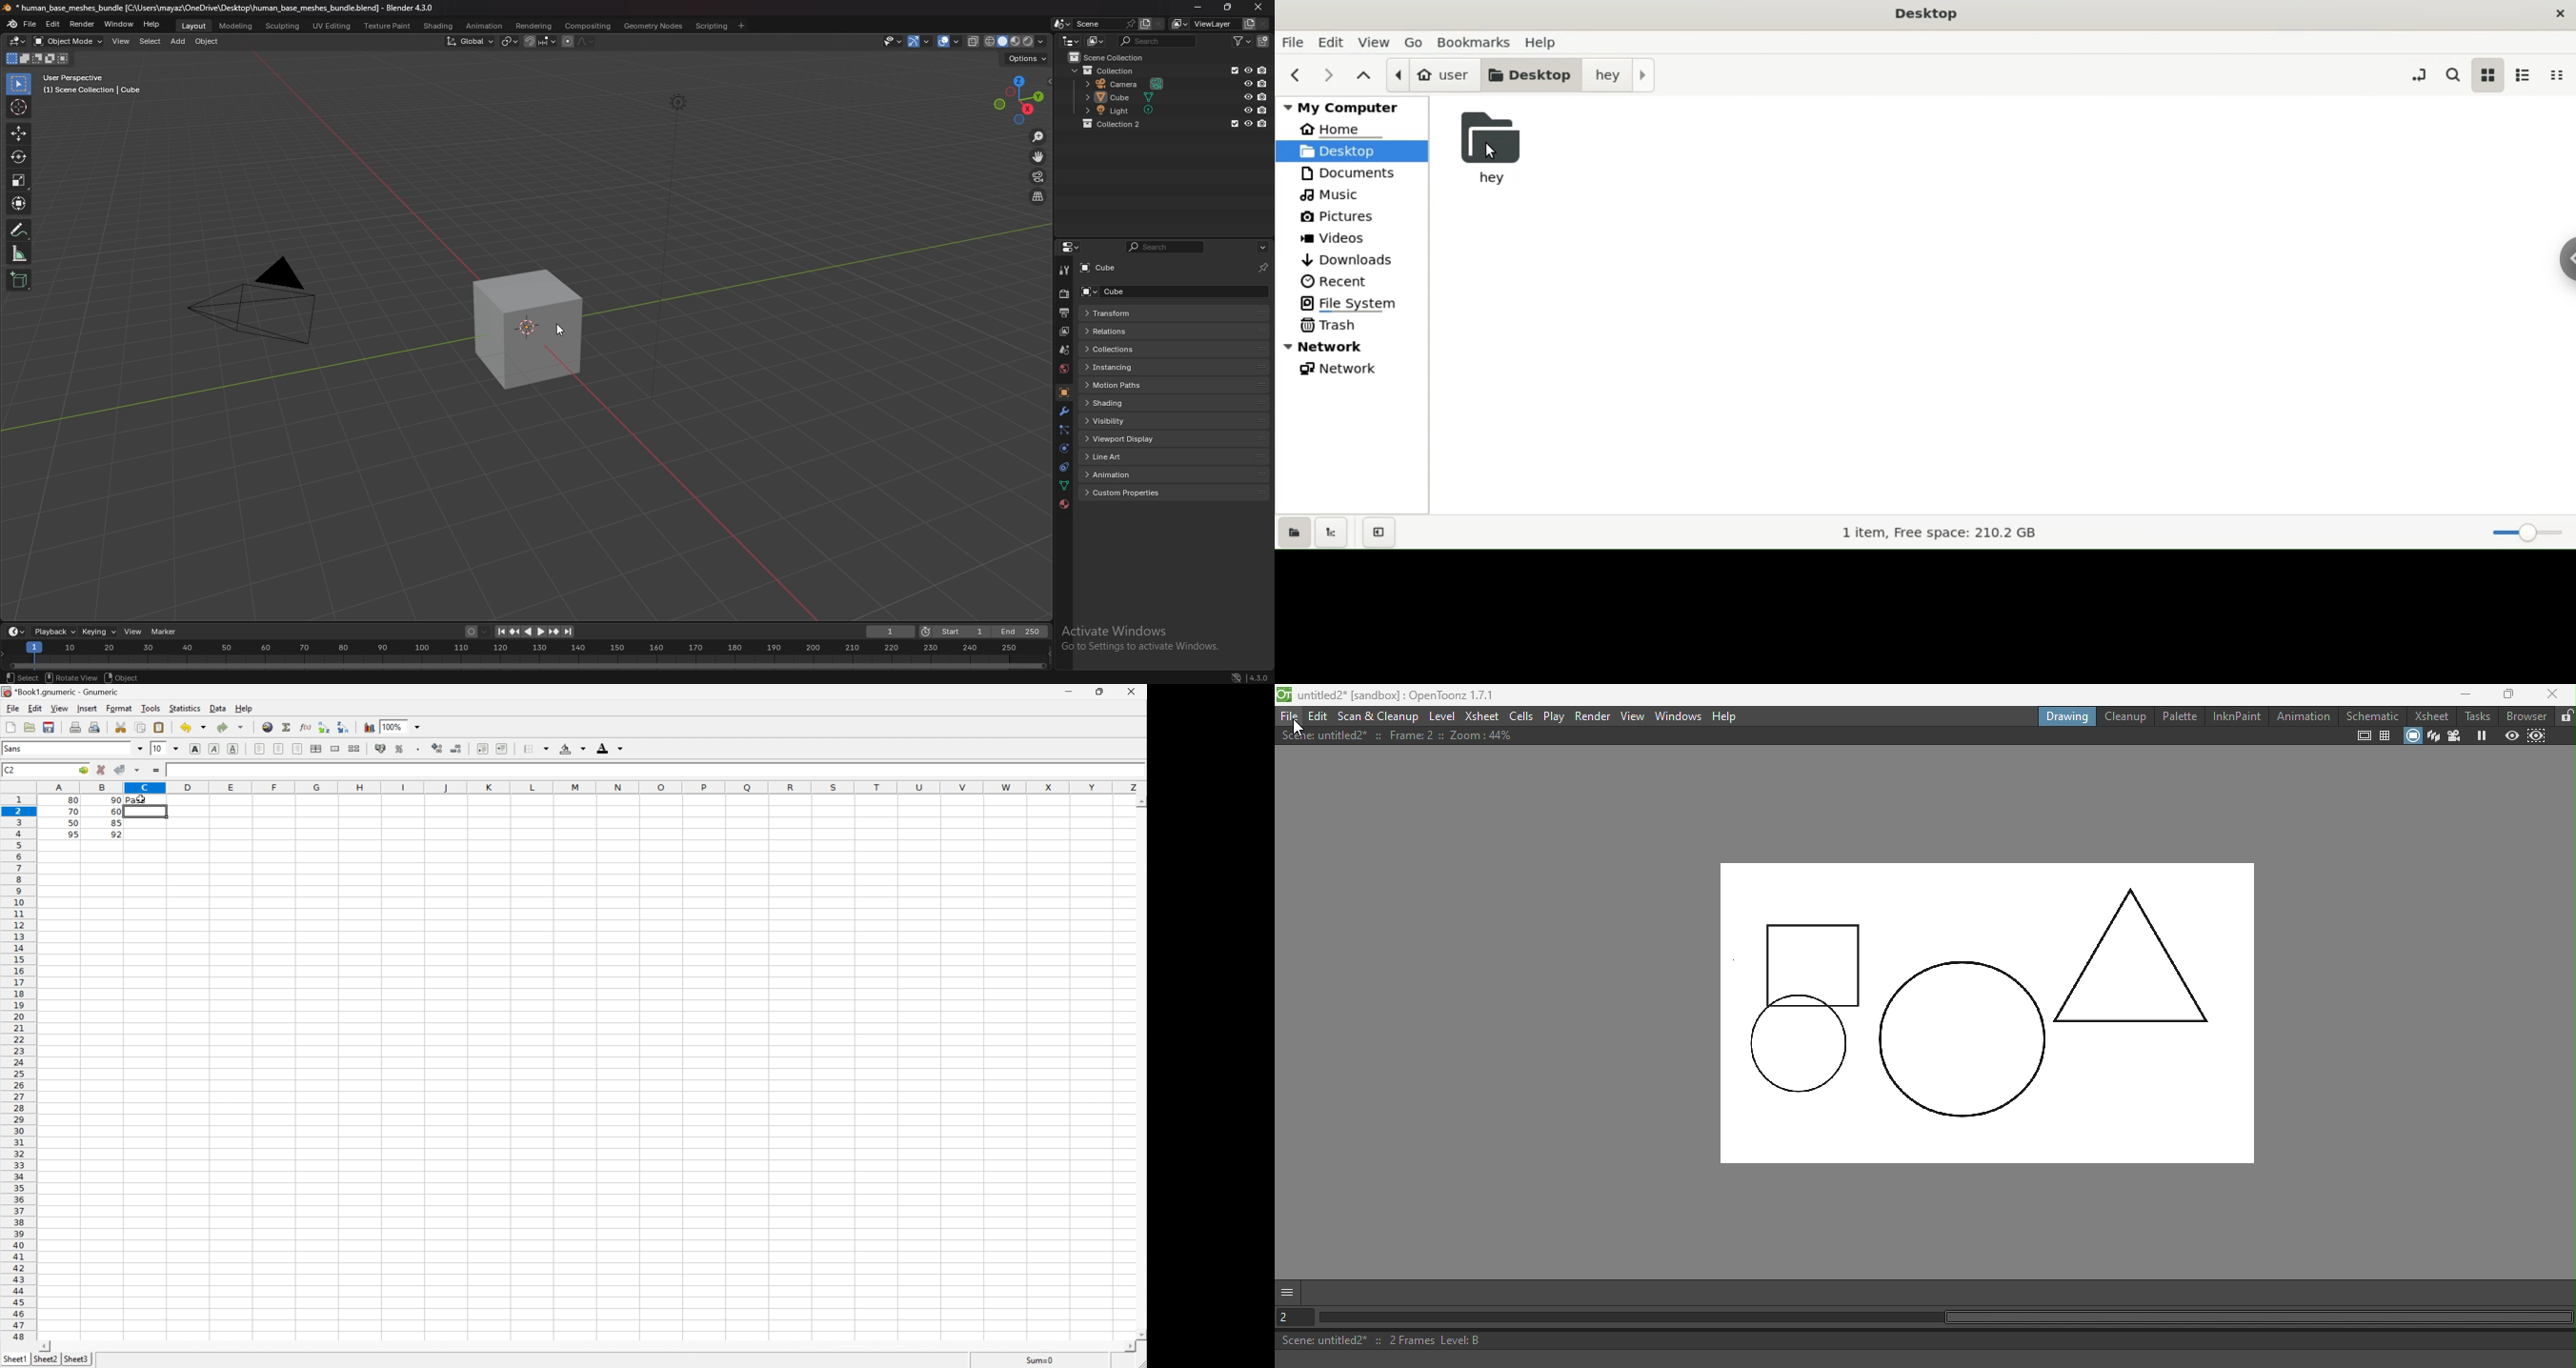 The image size is (2576, 1372). Describe the element at coordinates (1071, 41) in the screenshot. I see `editor type` at that location.